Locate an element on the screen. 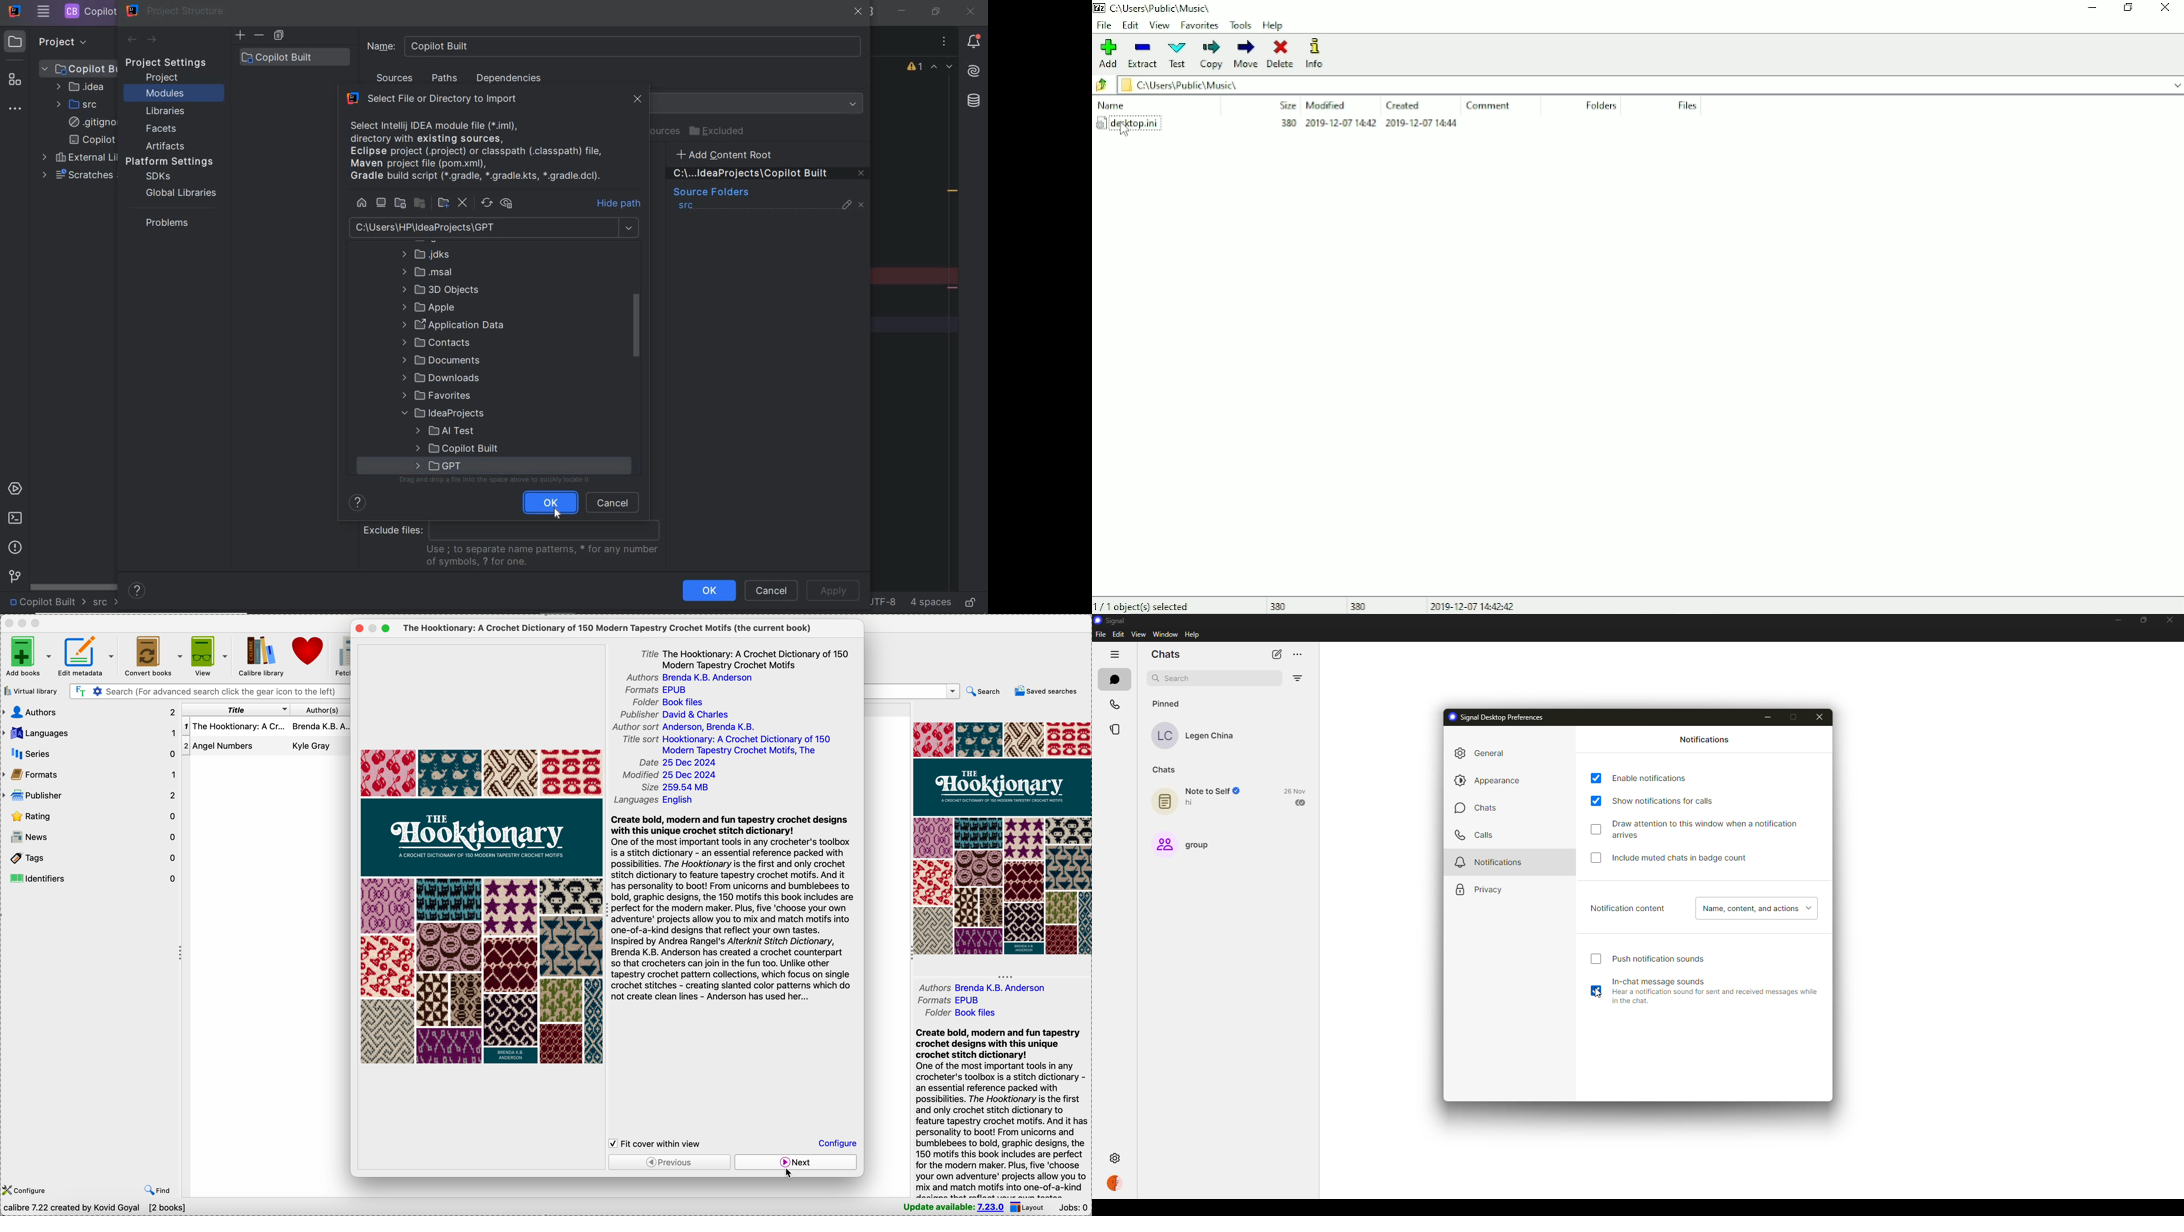  author sort is located at coordinates (685, 728).